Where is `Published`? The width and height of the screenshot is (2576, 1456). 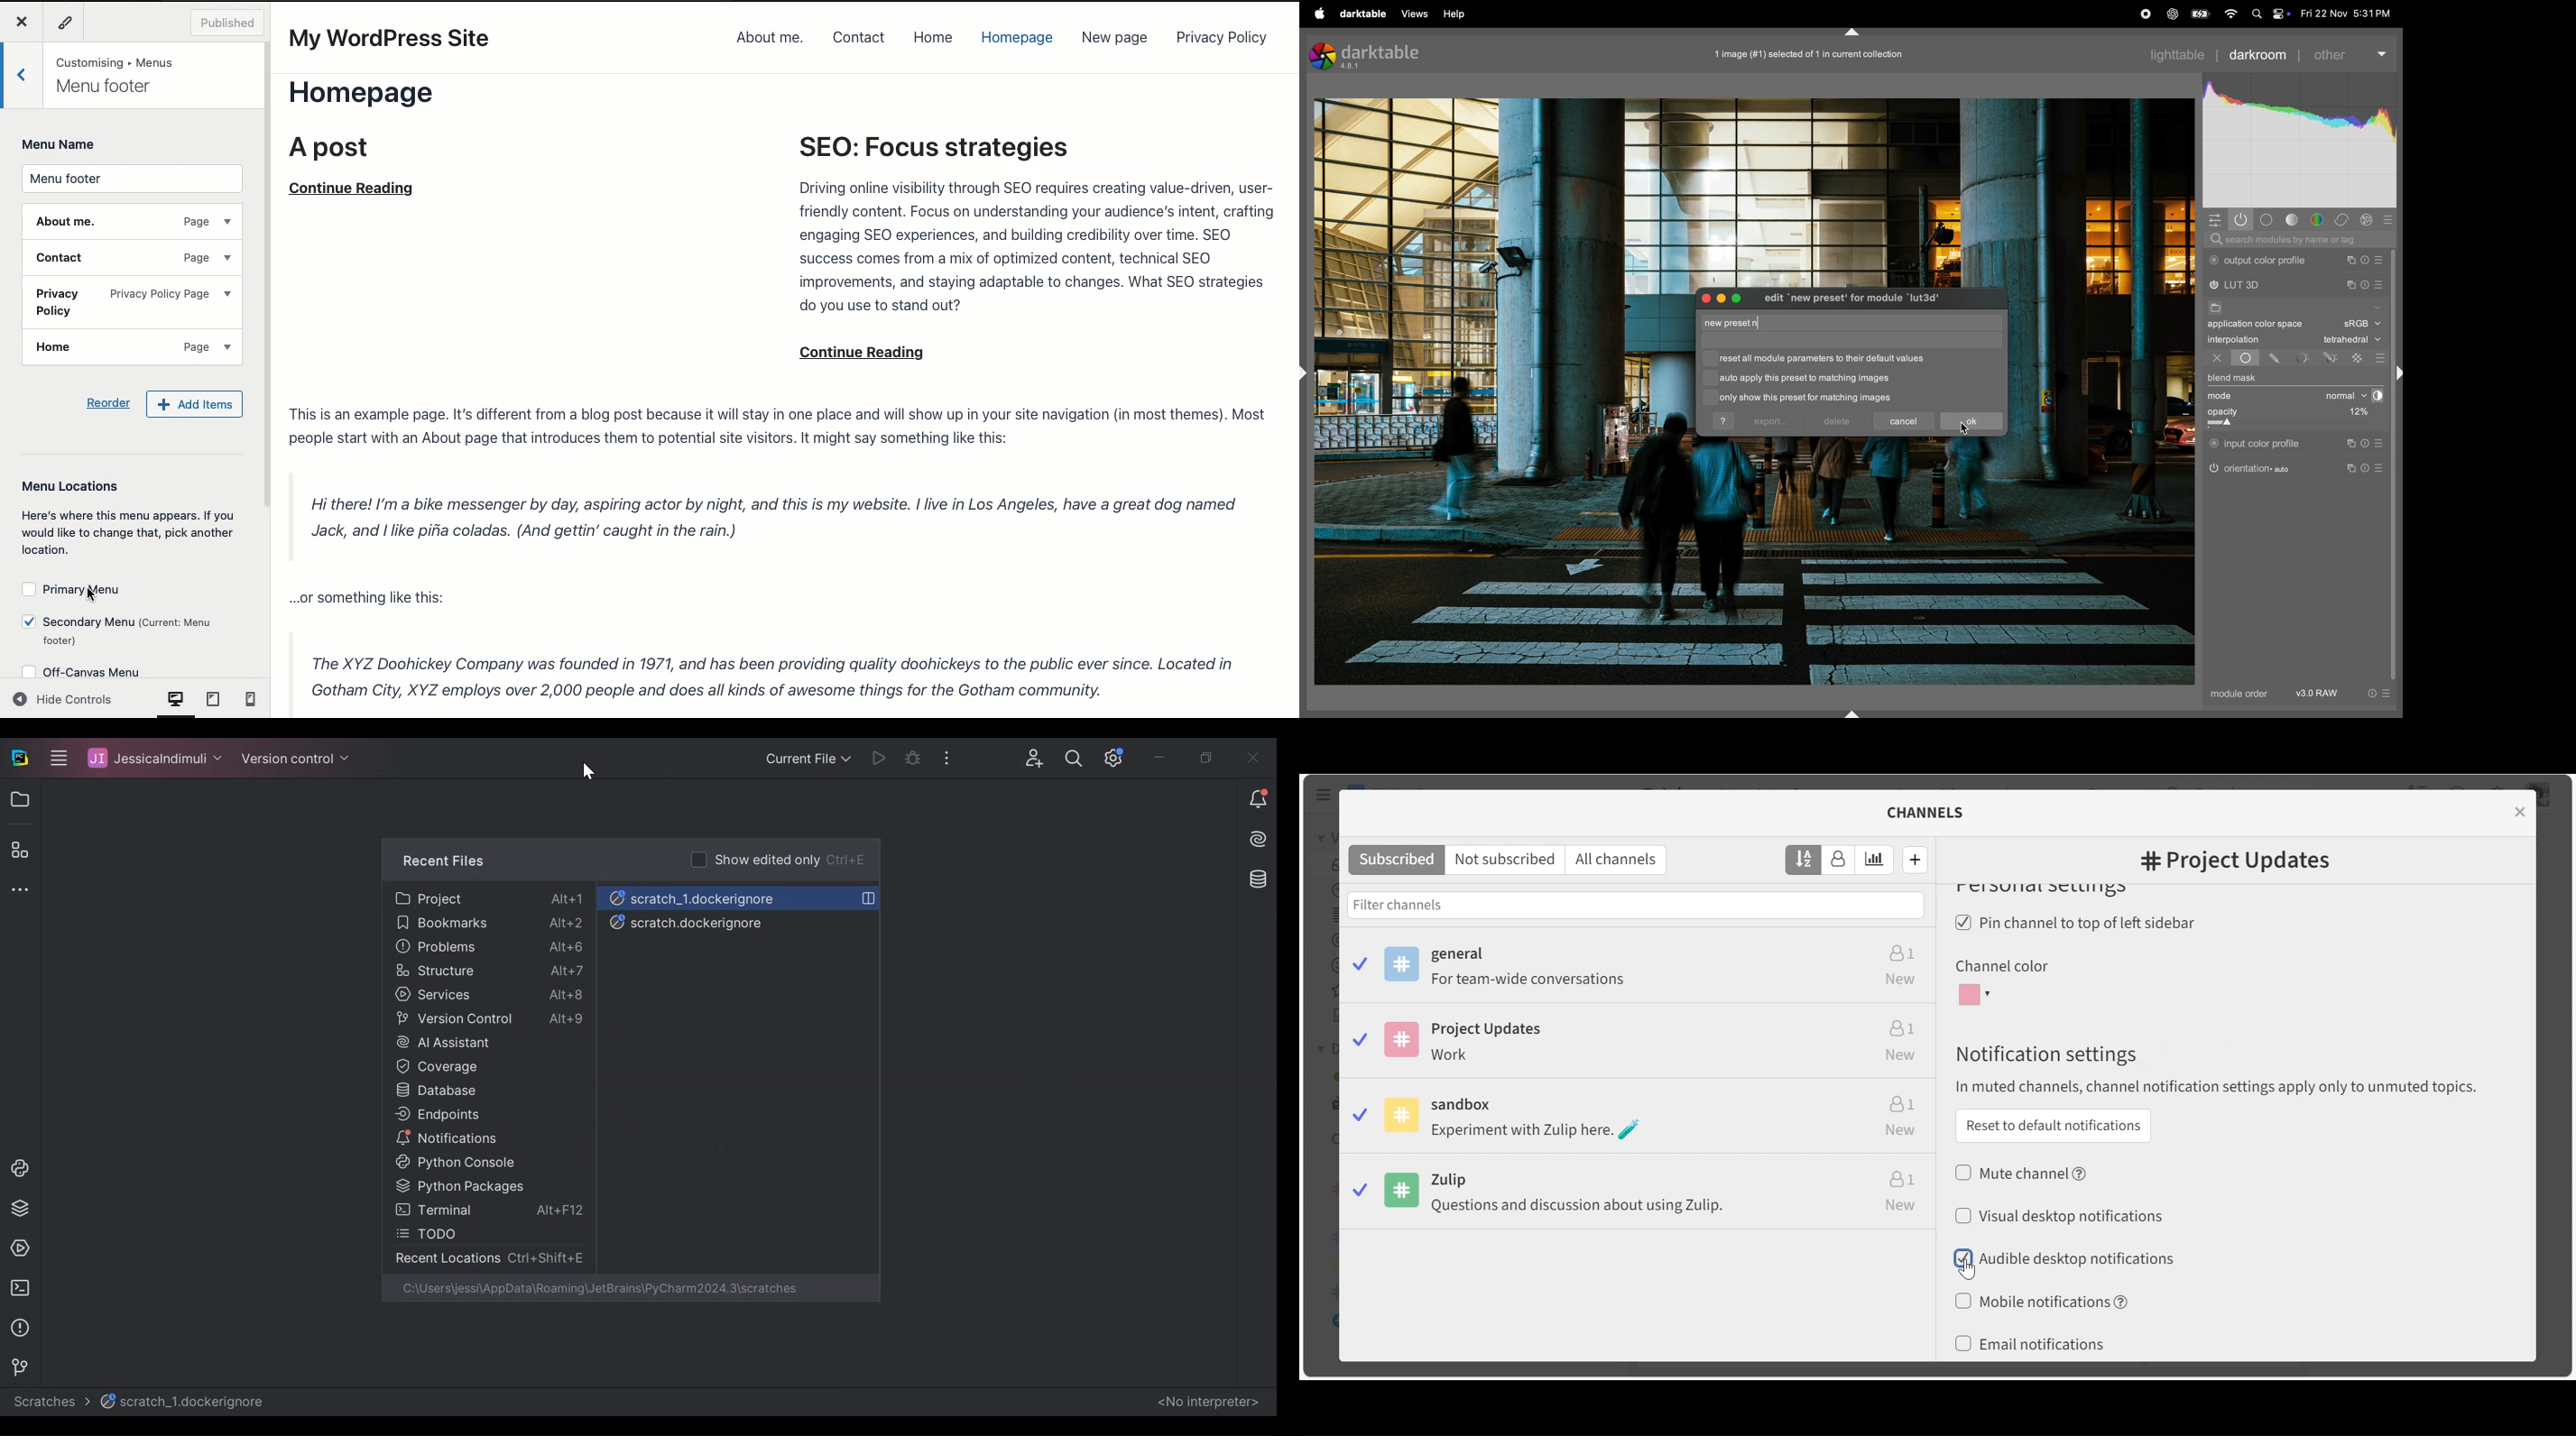 Published is located at coordinates (229, 23).